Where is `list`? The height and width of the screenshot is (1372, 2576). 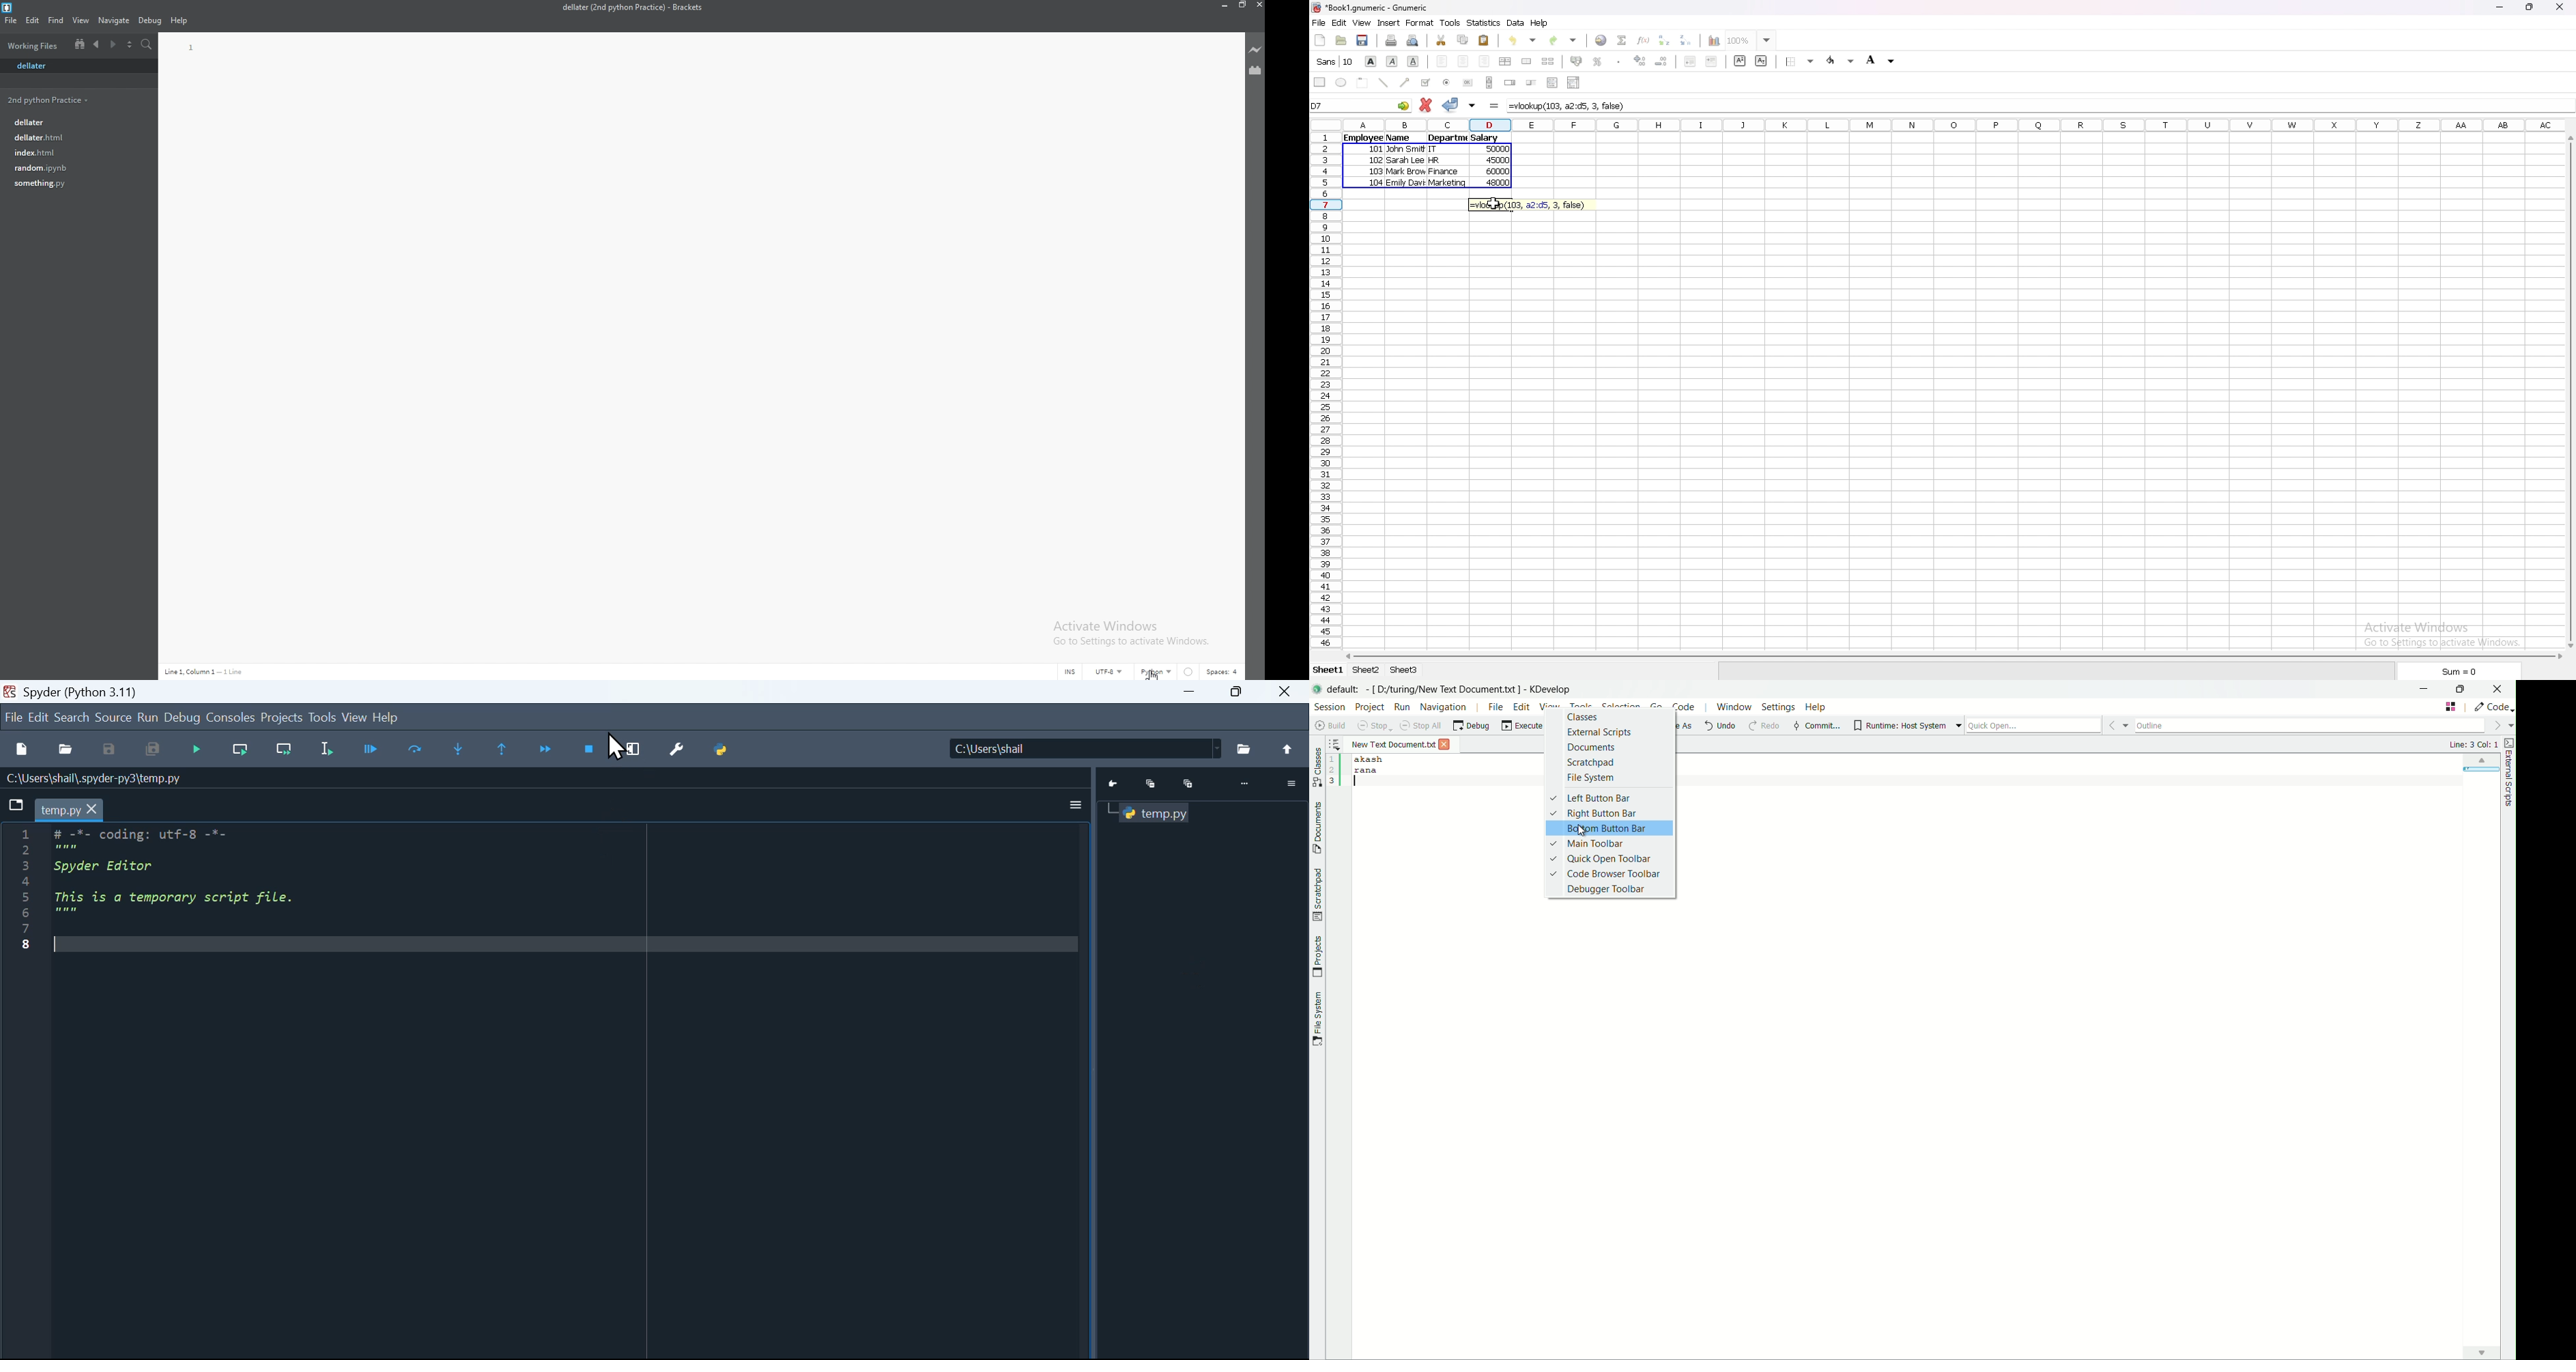
list is located at coordinates (1553, 82).